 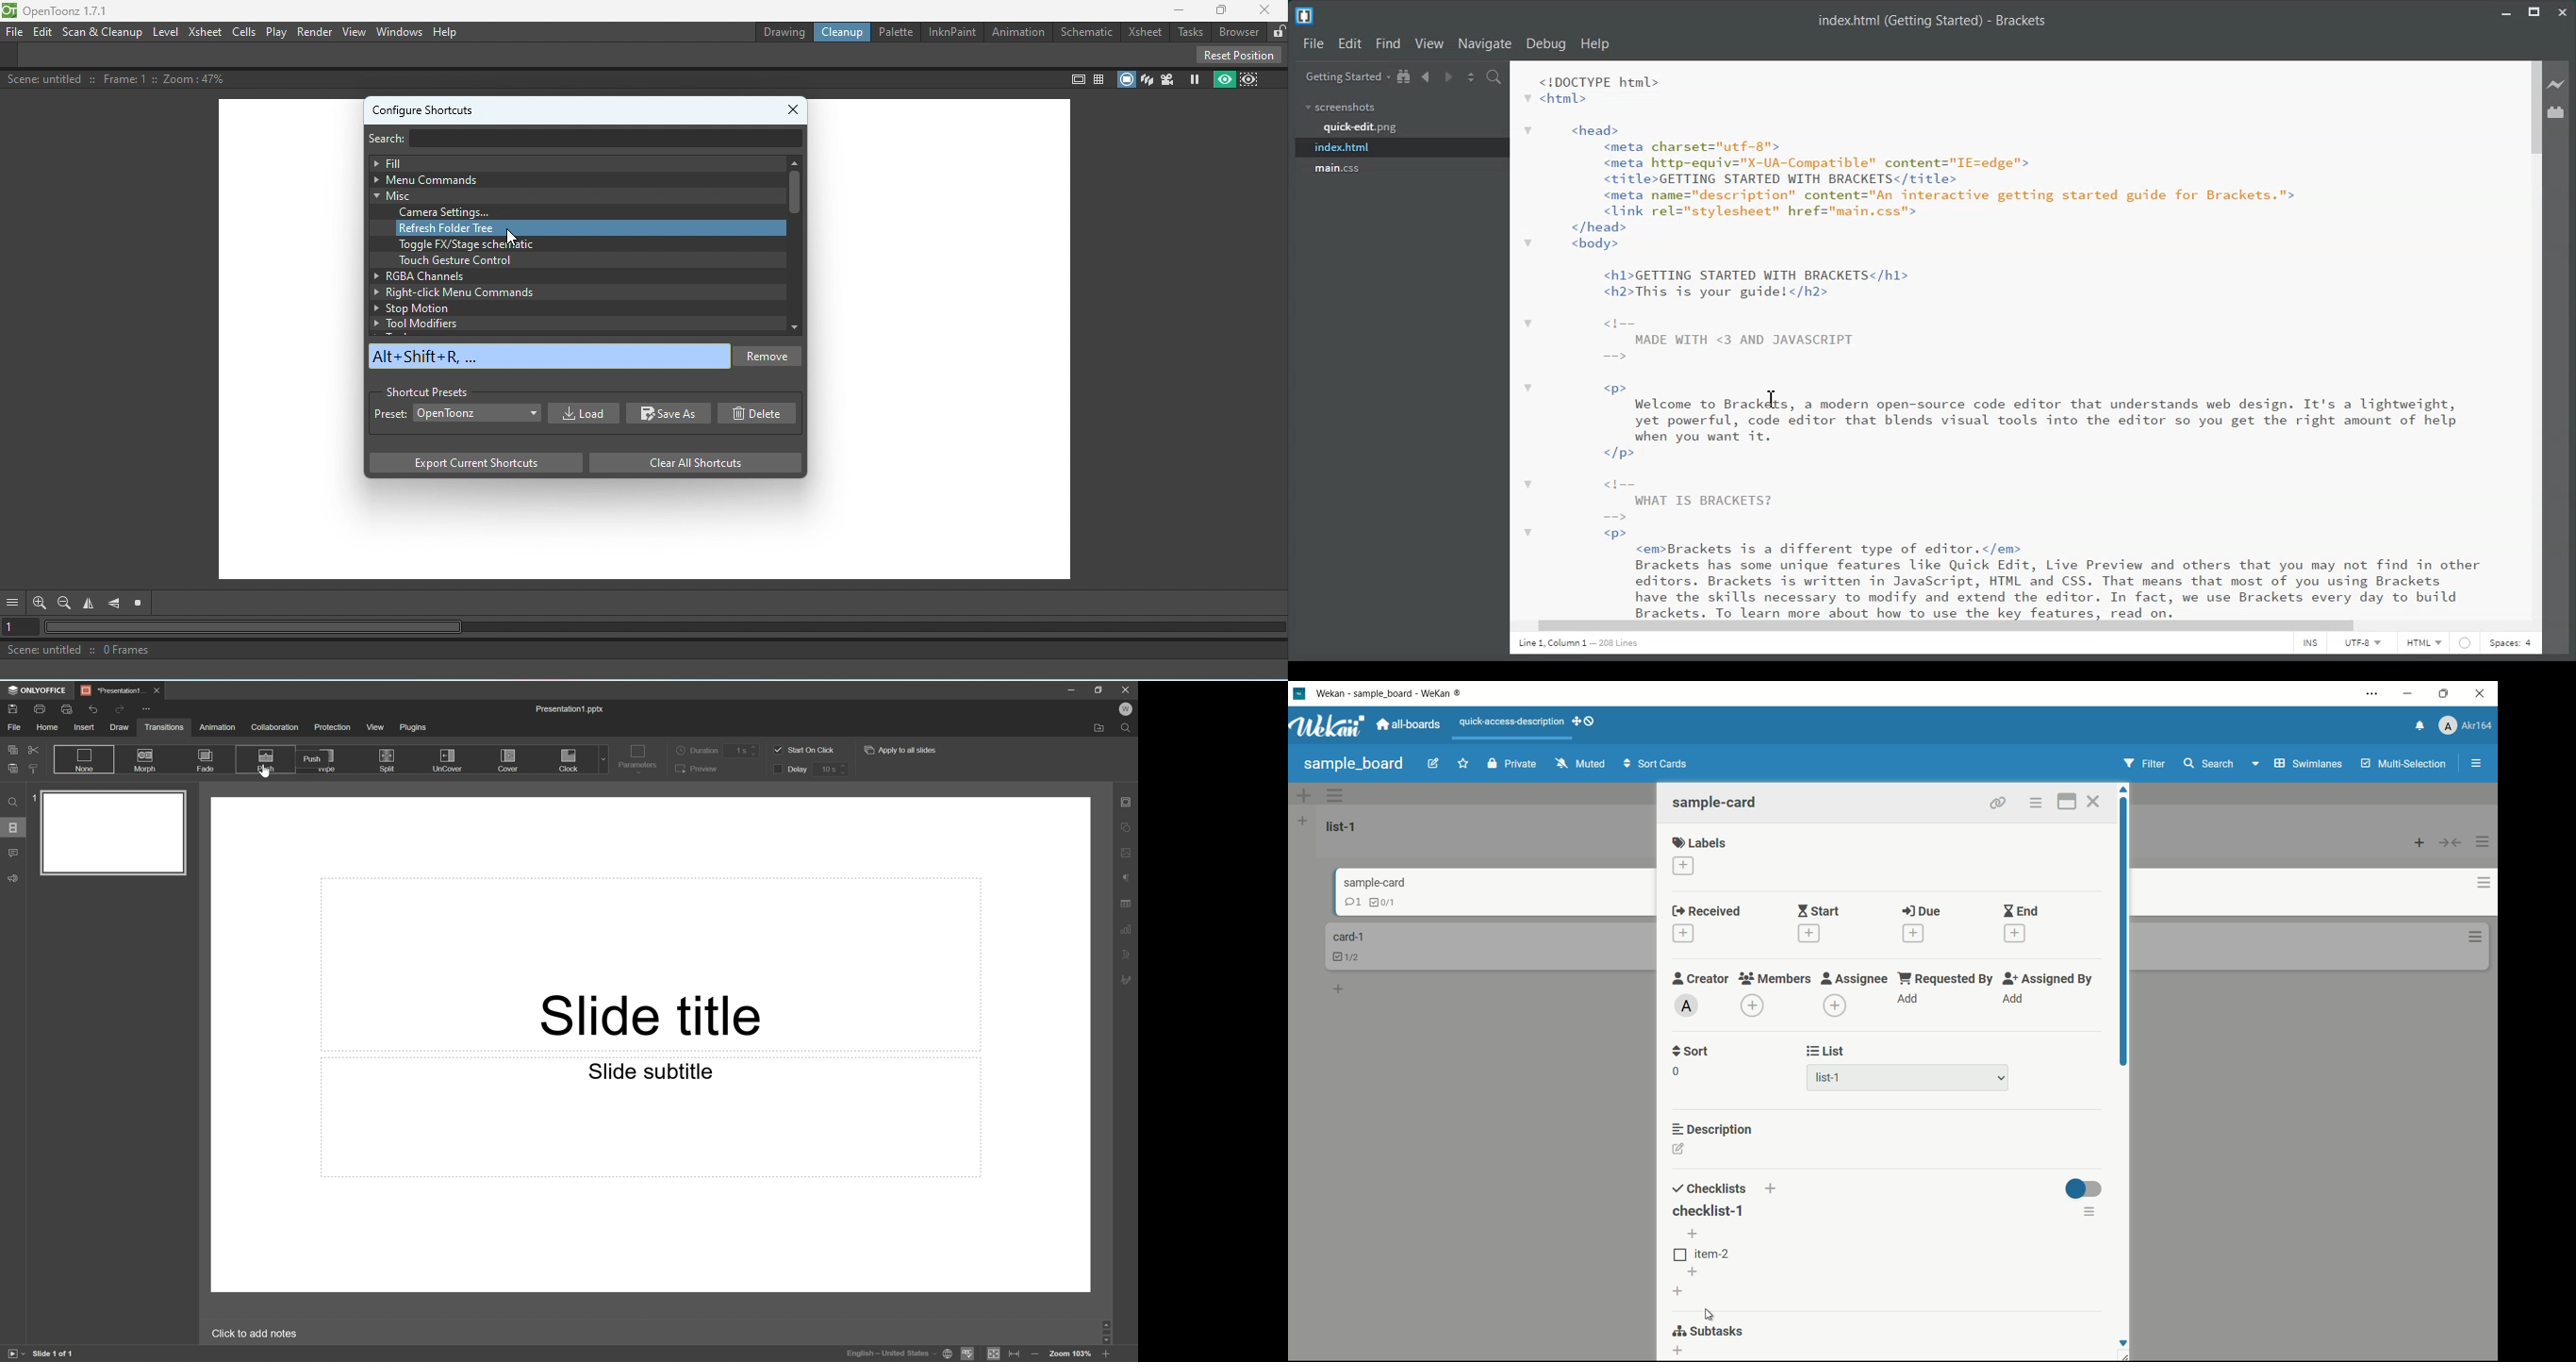 What do you see at coordinates (1909, 1076) in the screenshot?
I see `list-1` at bounding box center [1909, 1076].